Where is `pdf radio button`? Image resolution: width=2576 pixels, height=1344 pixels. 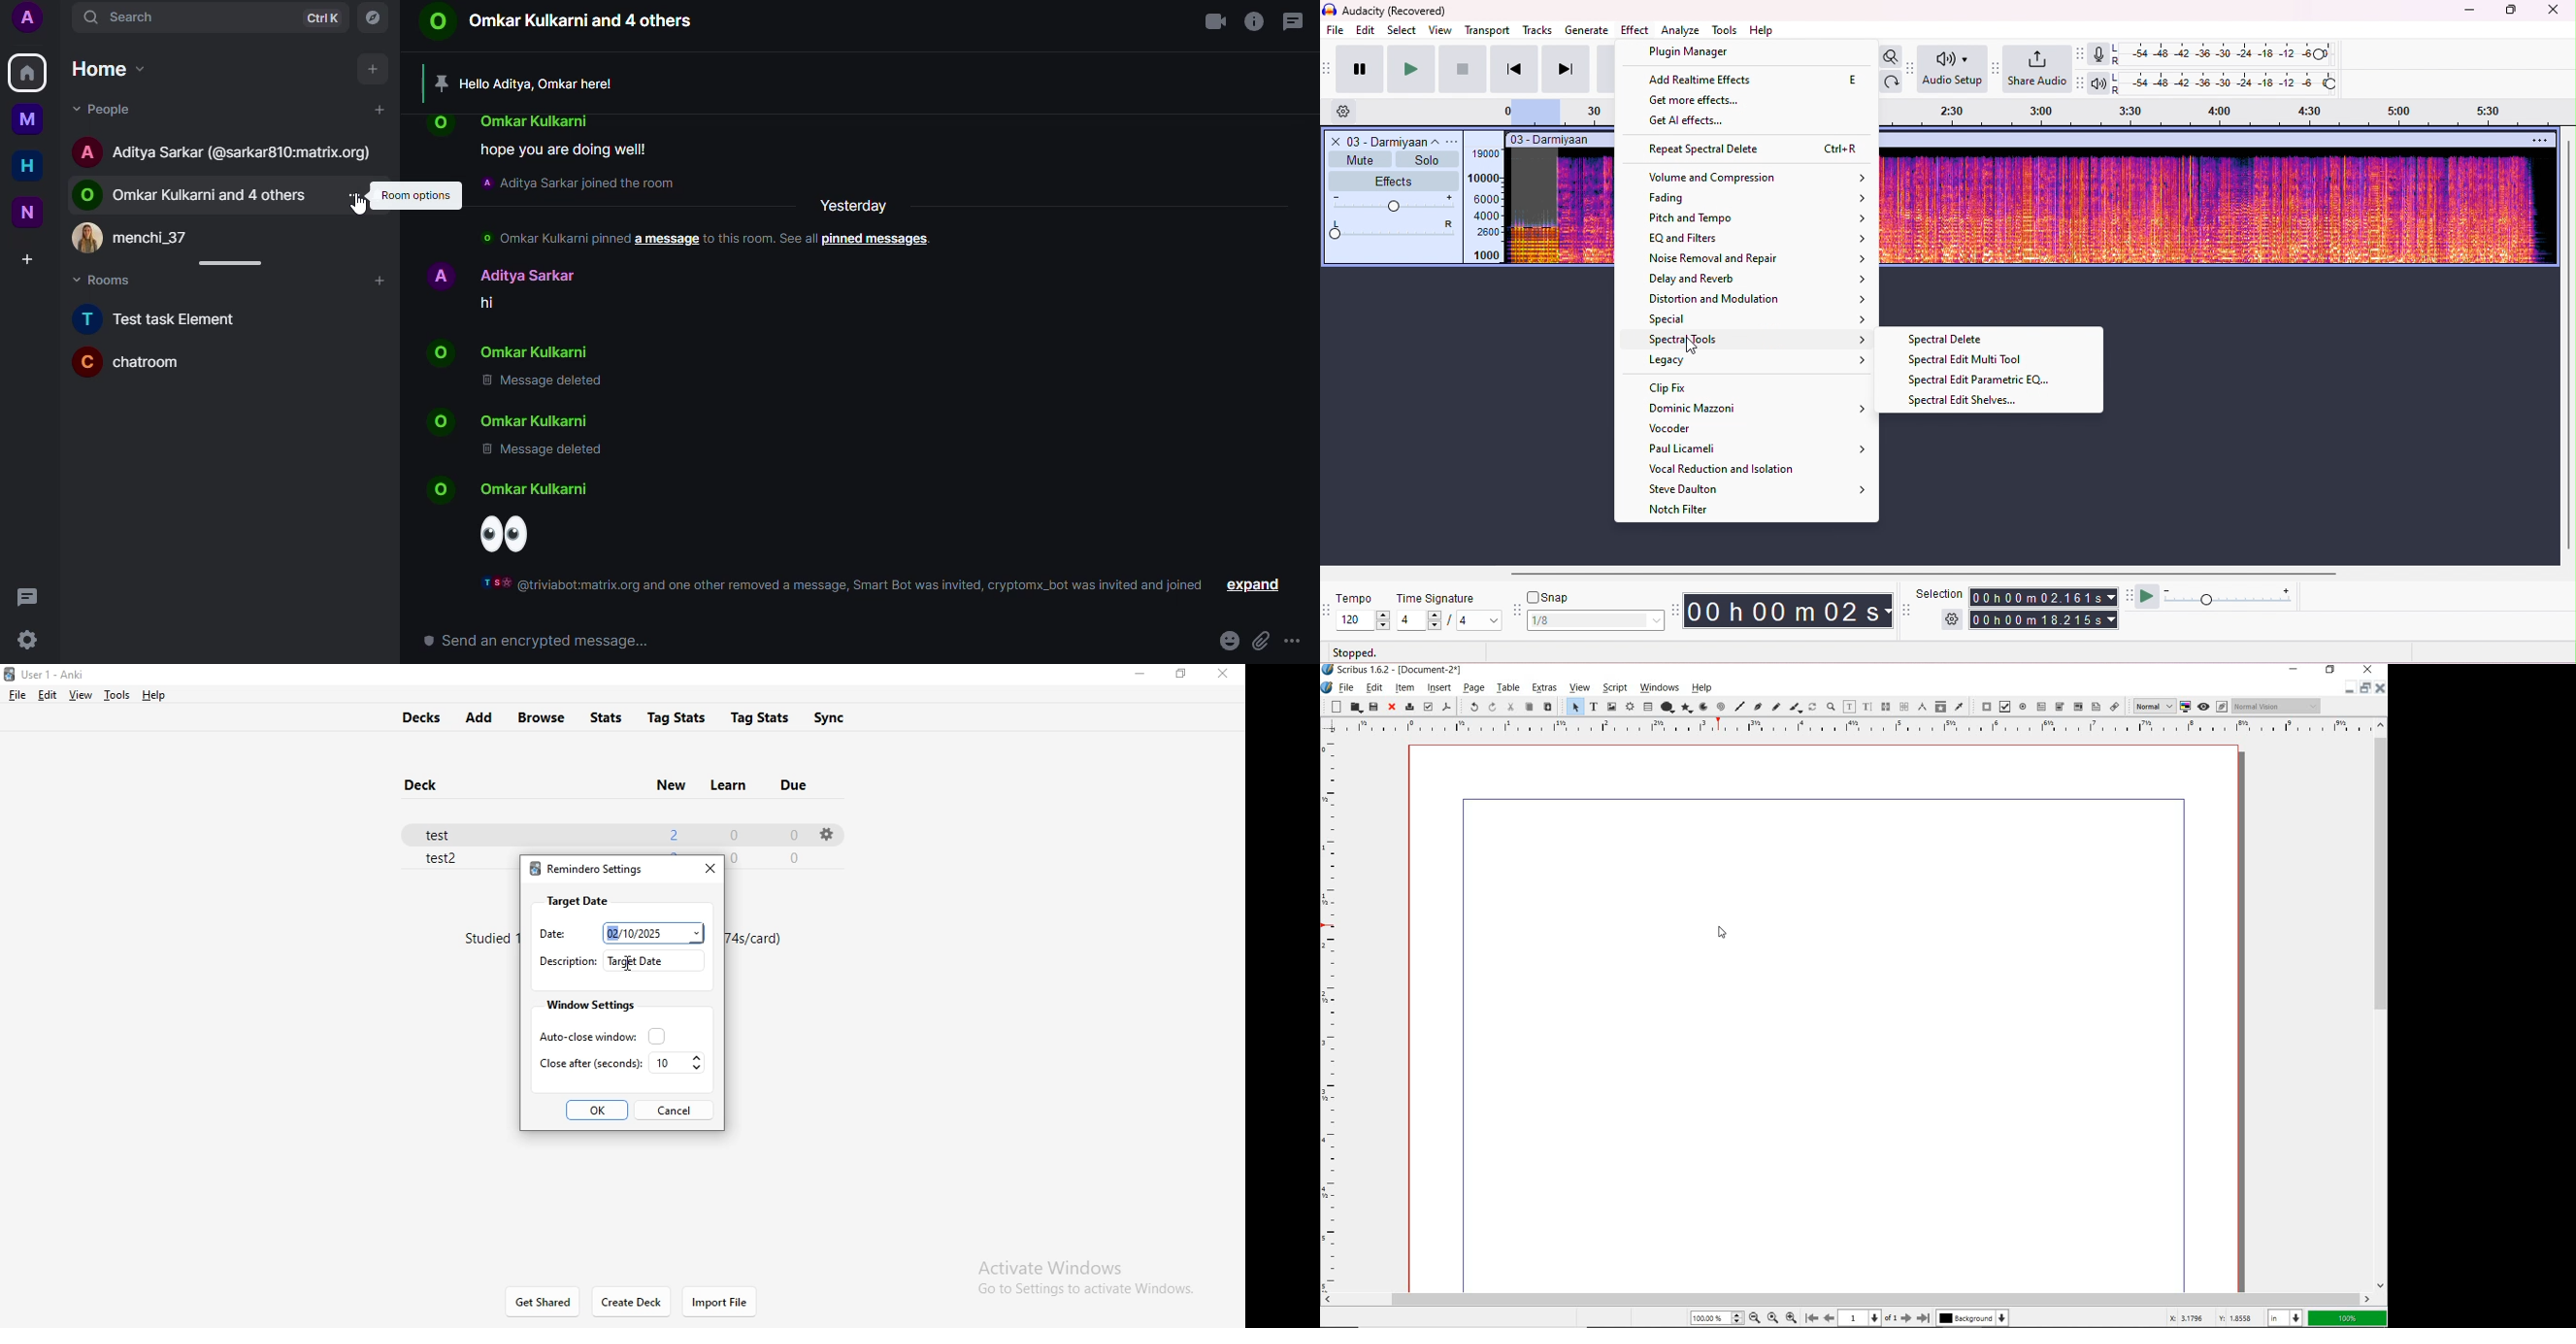
pdf radio button is located at coordinates (2024, 707).